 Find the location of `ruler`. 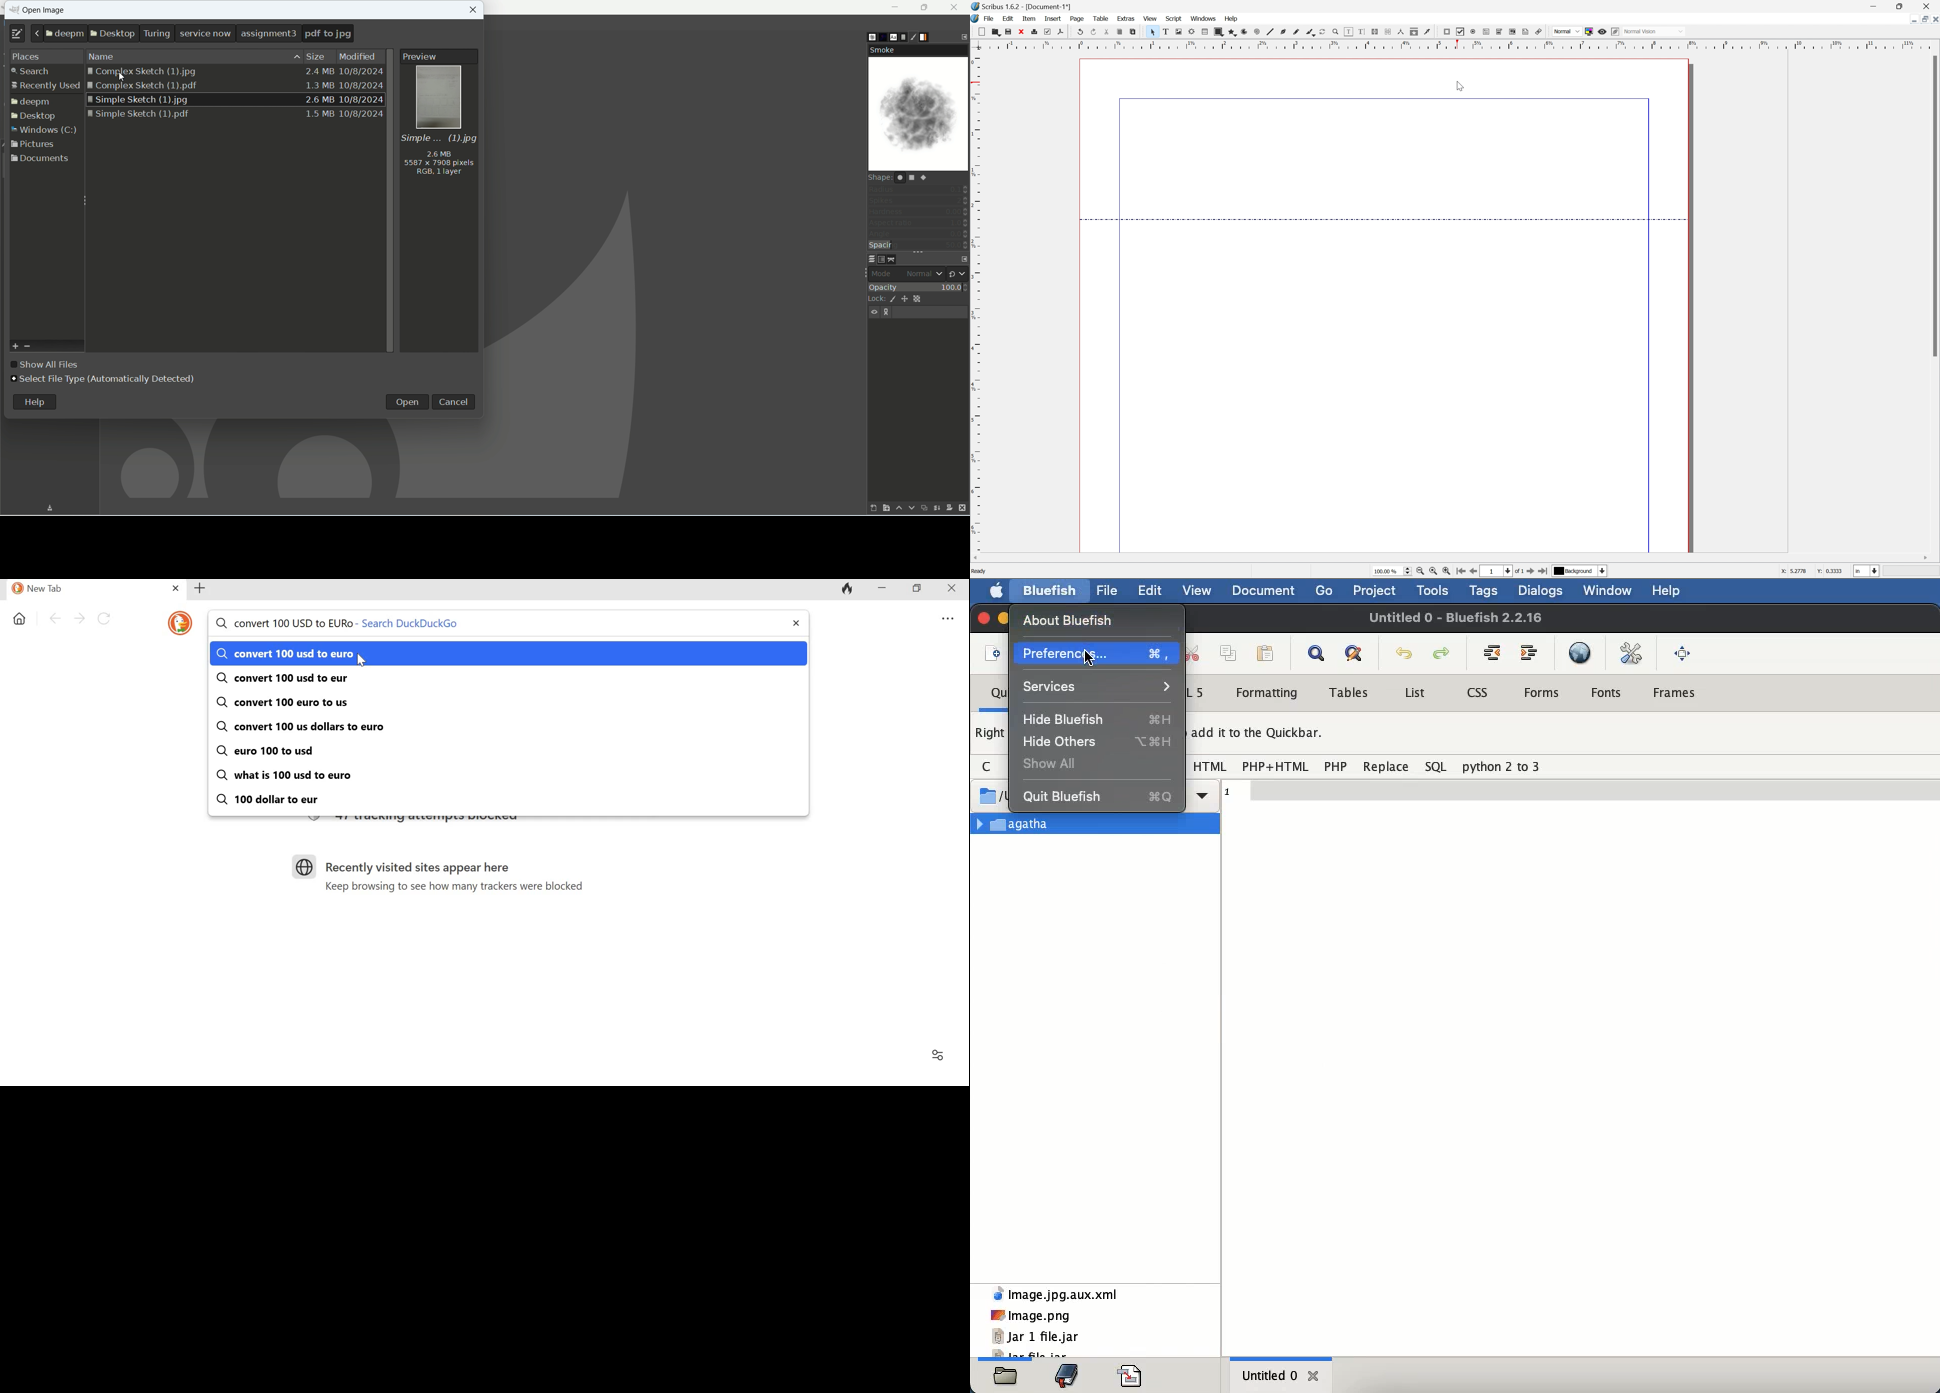

ruler is located at coordinates (976, 304).